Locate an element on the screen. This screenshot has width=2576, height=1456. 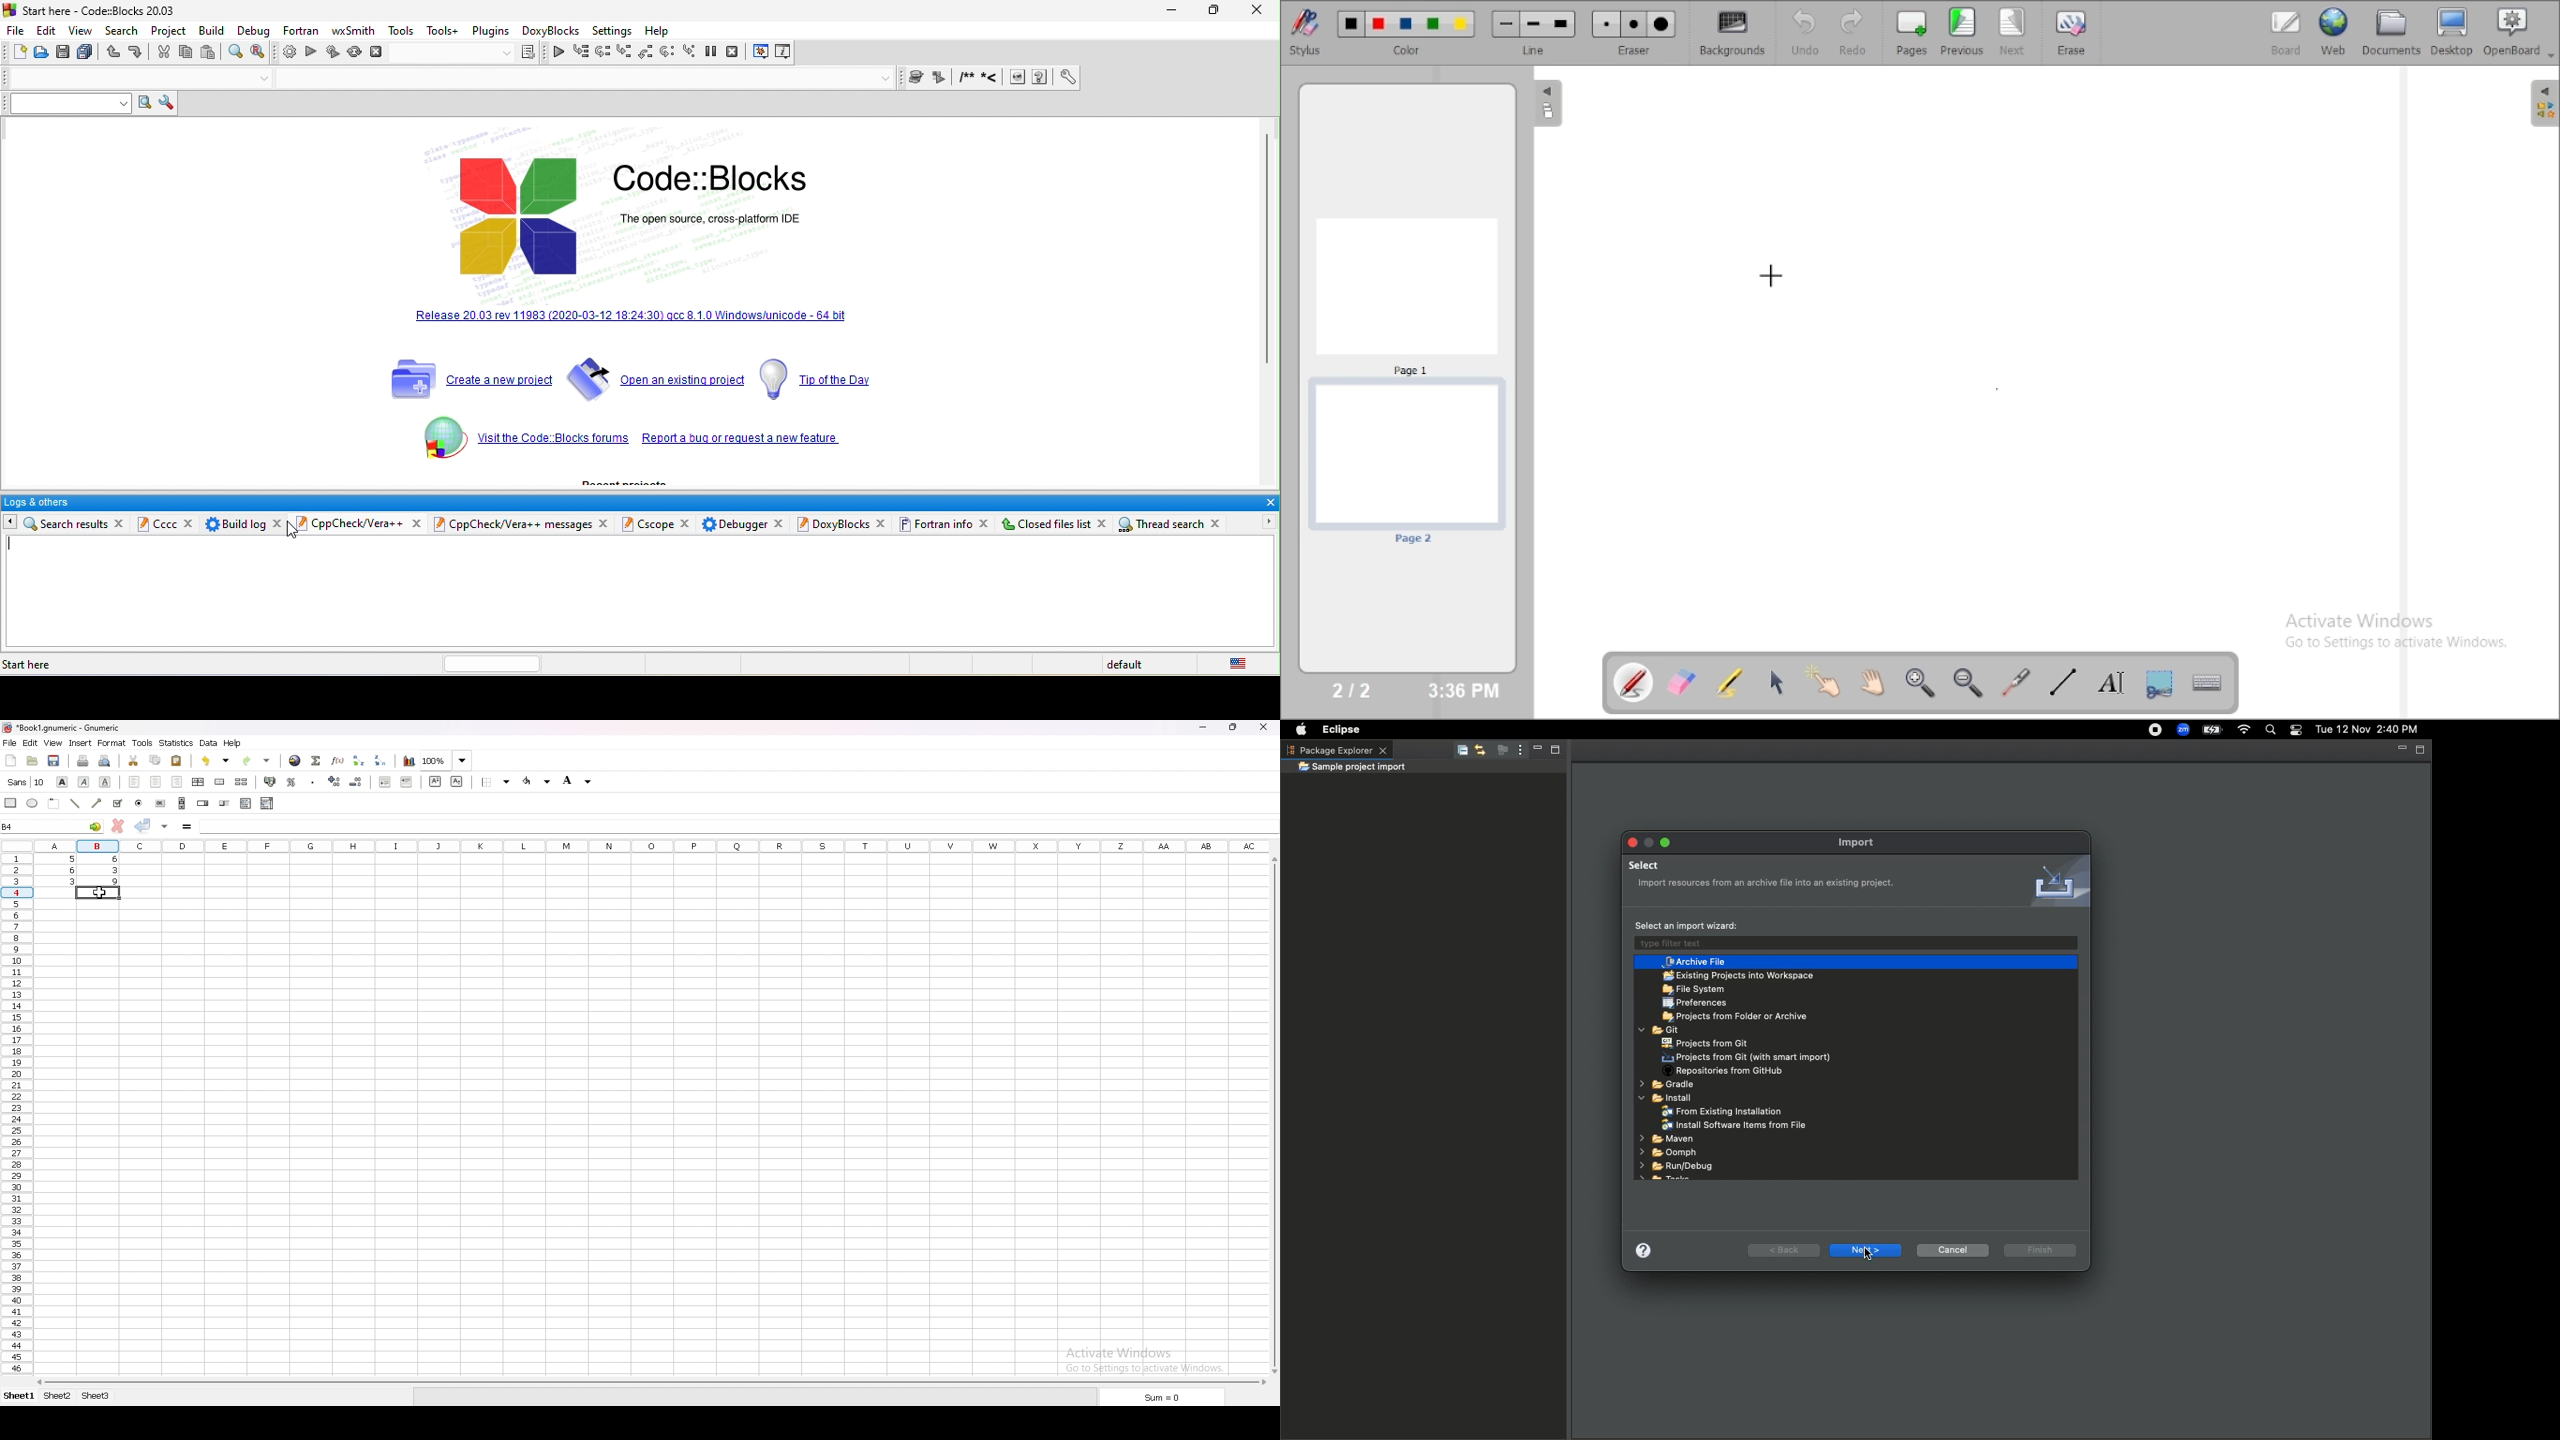
accept change is located at coordinates (143, 825).